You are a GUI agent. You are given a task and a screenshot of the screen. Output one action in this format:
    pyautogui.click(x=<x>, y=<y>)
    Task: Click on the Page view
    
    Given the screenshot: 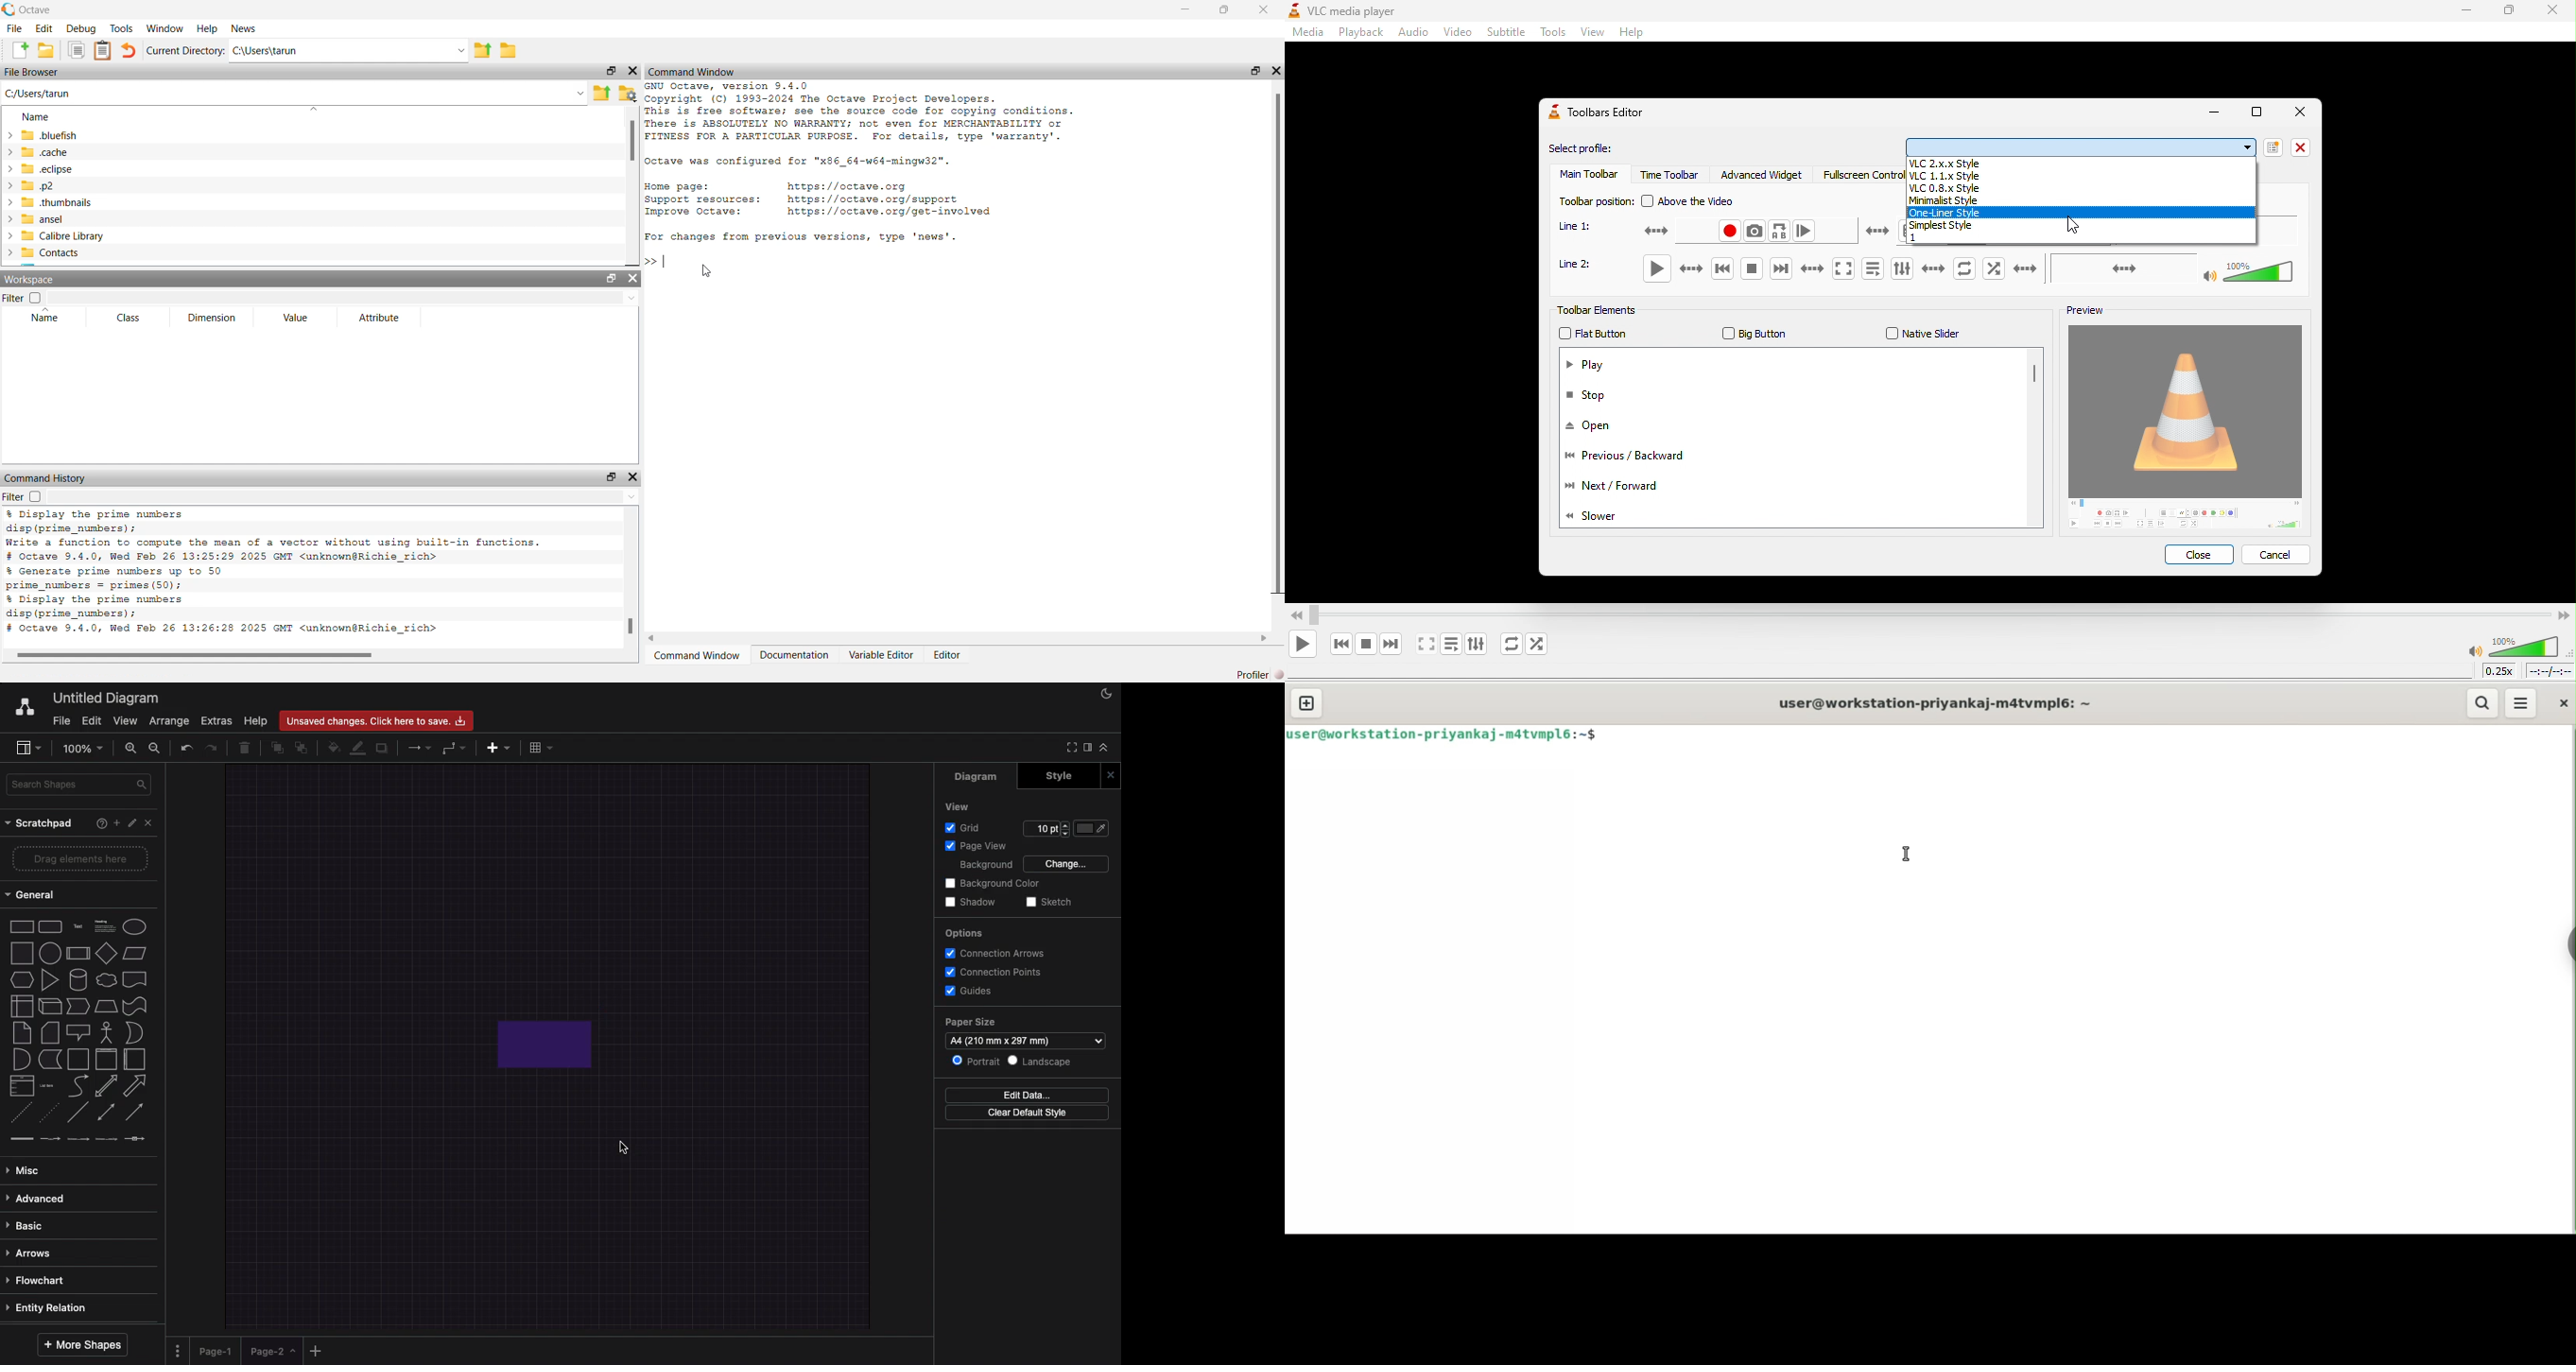 What is the action you would take?
    pyautogui.click(x=978, y=845)
    